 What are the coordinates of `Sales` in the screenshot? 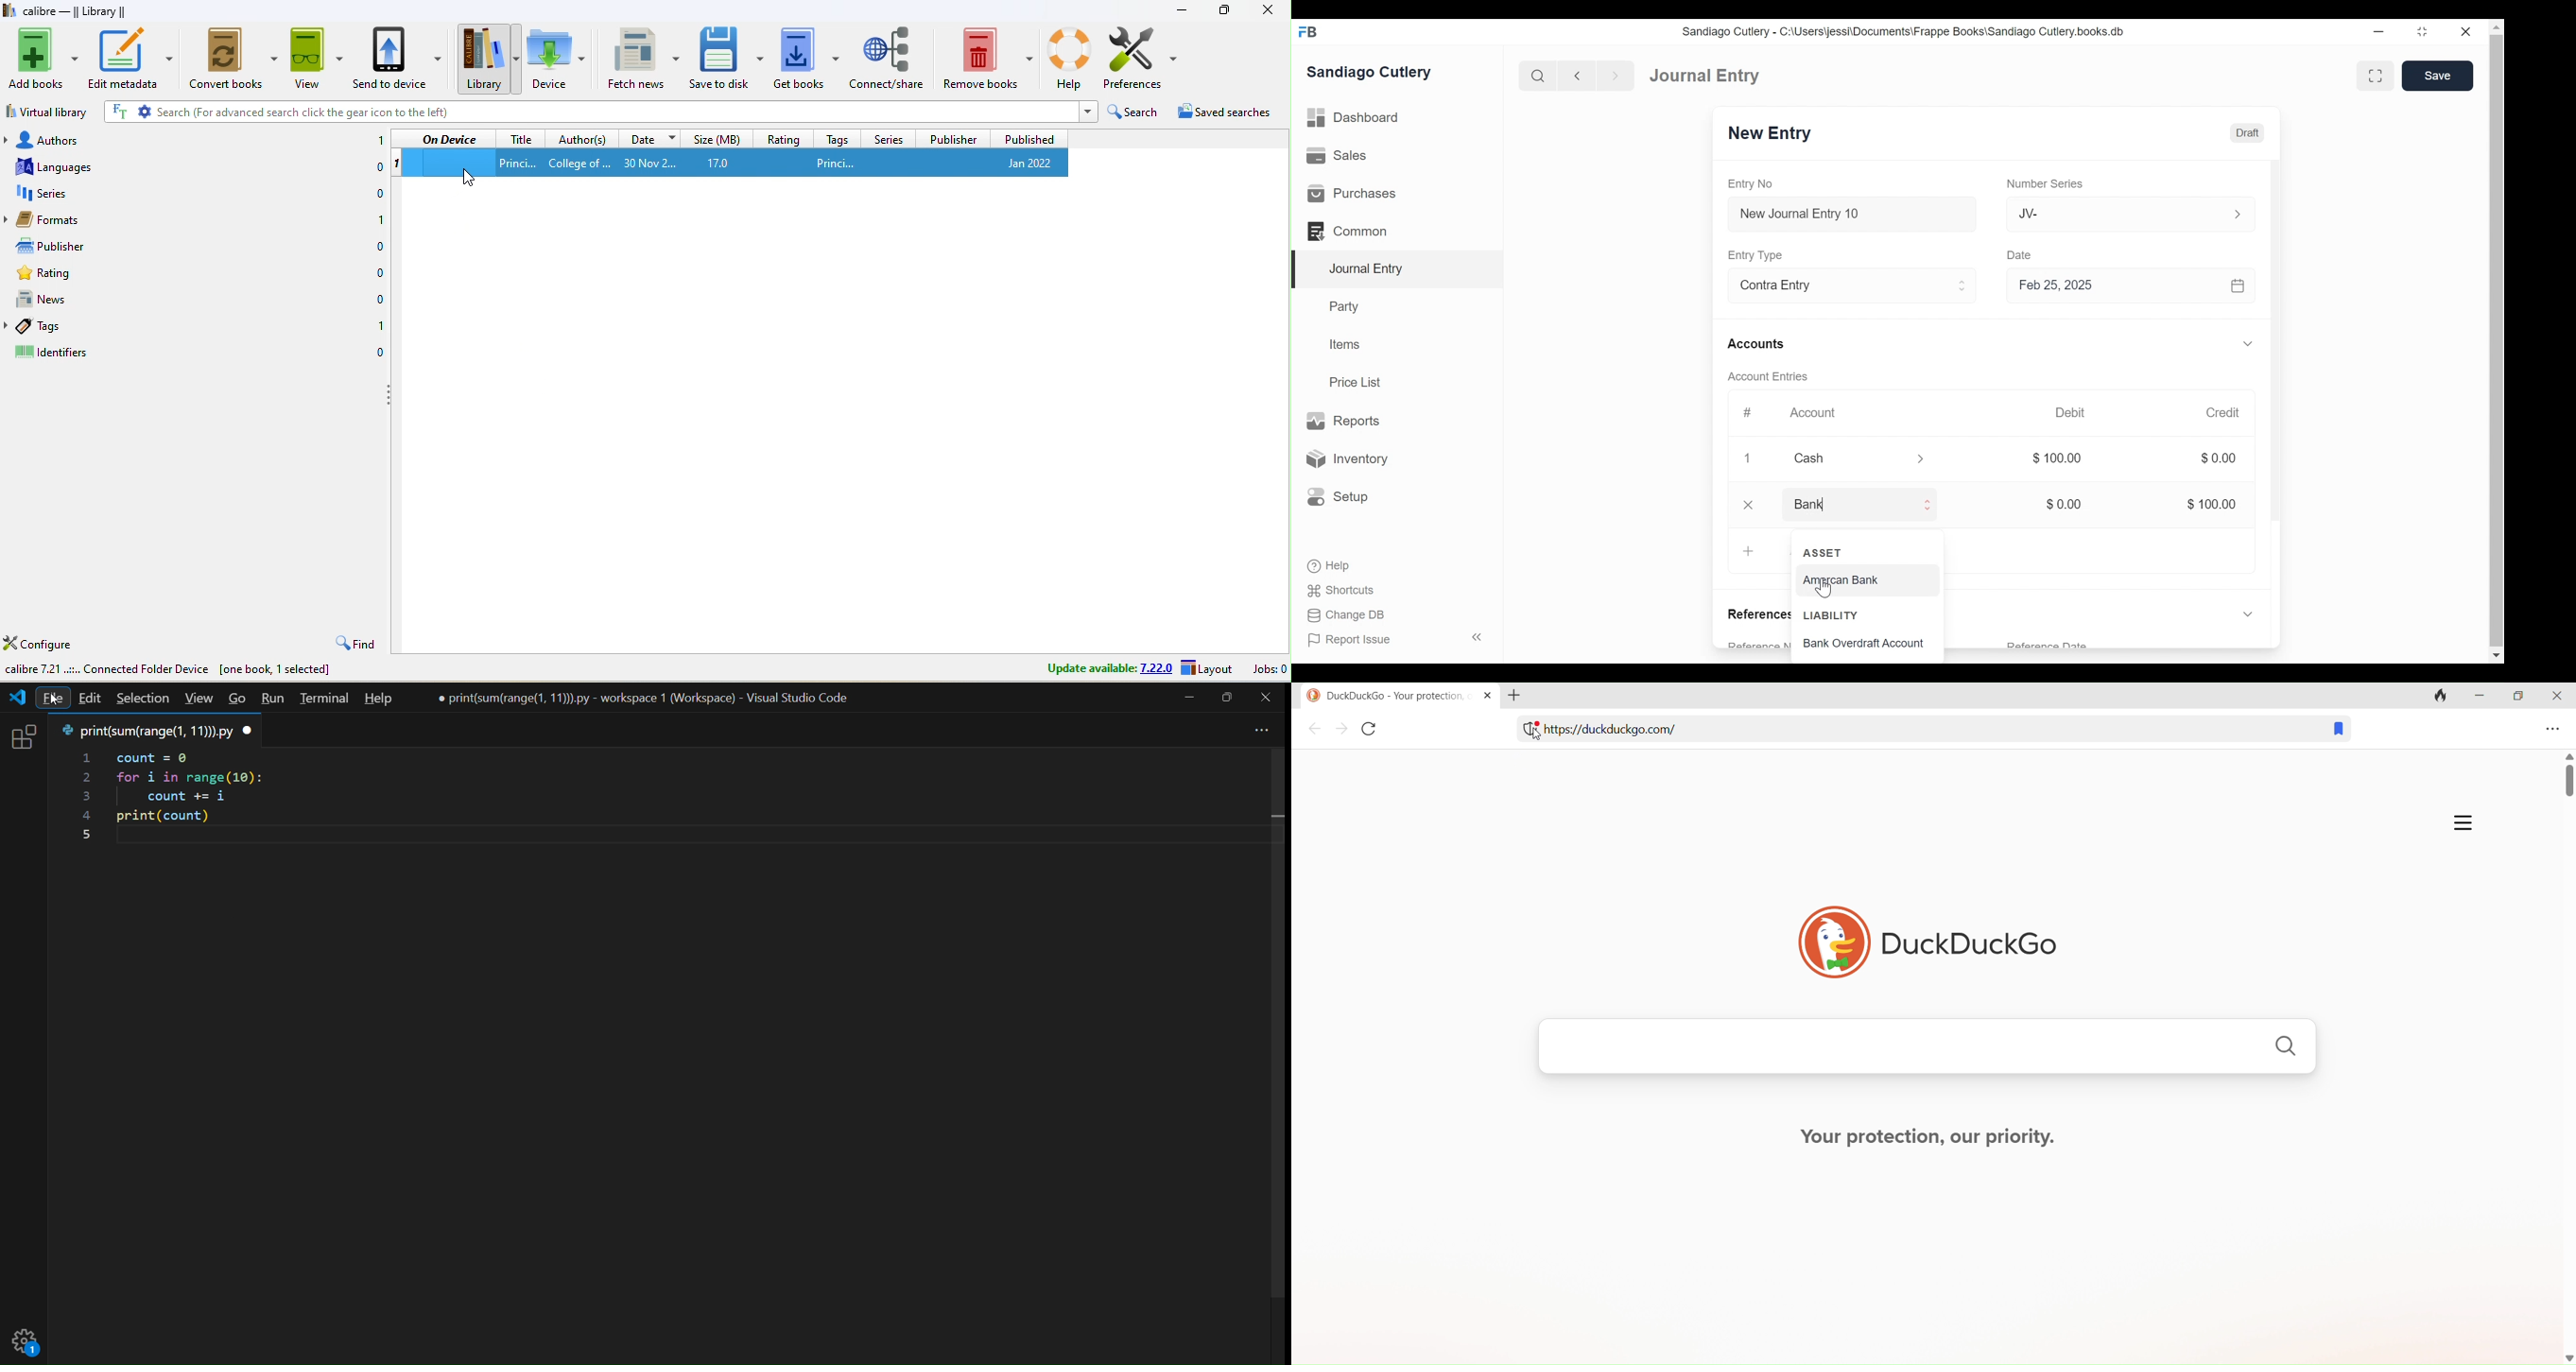 It's located at (1336, 157).